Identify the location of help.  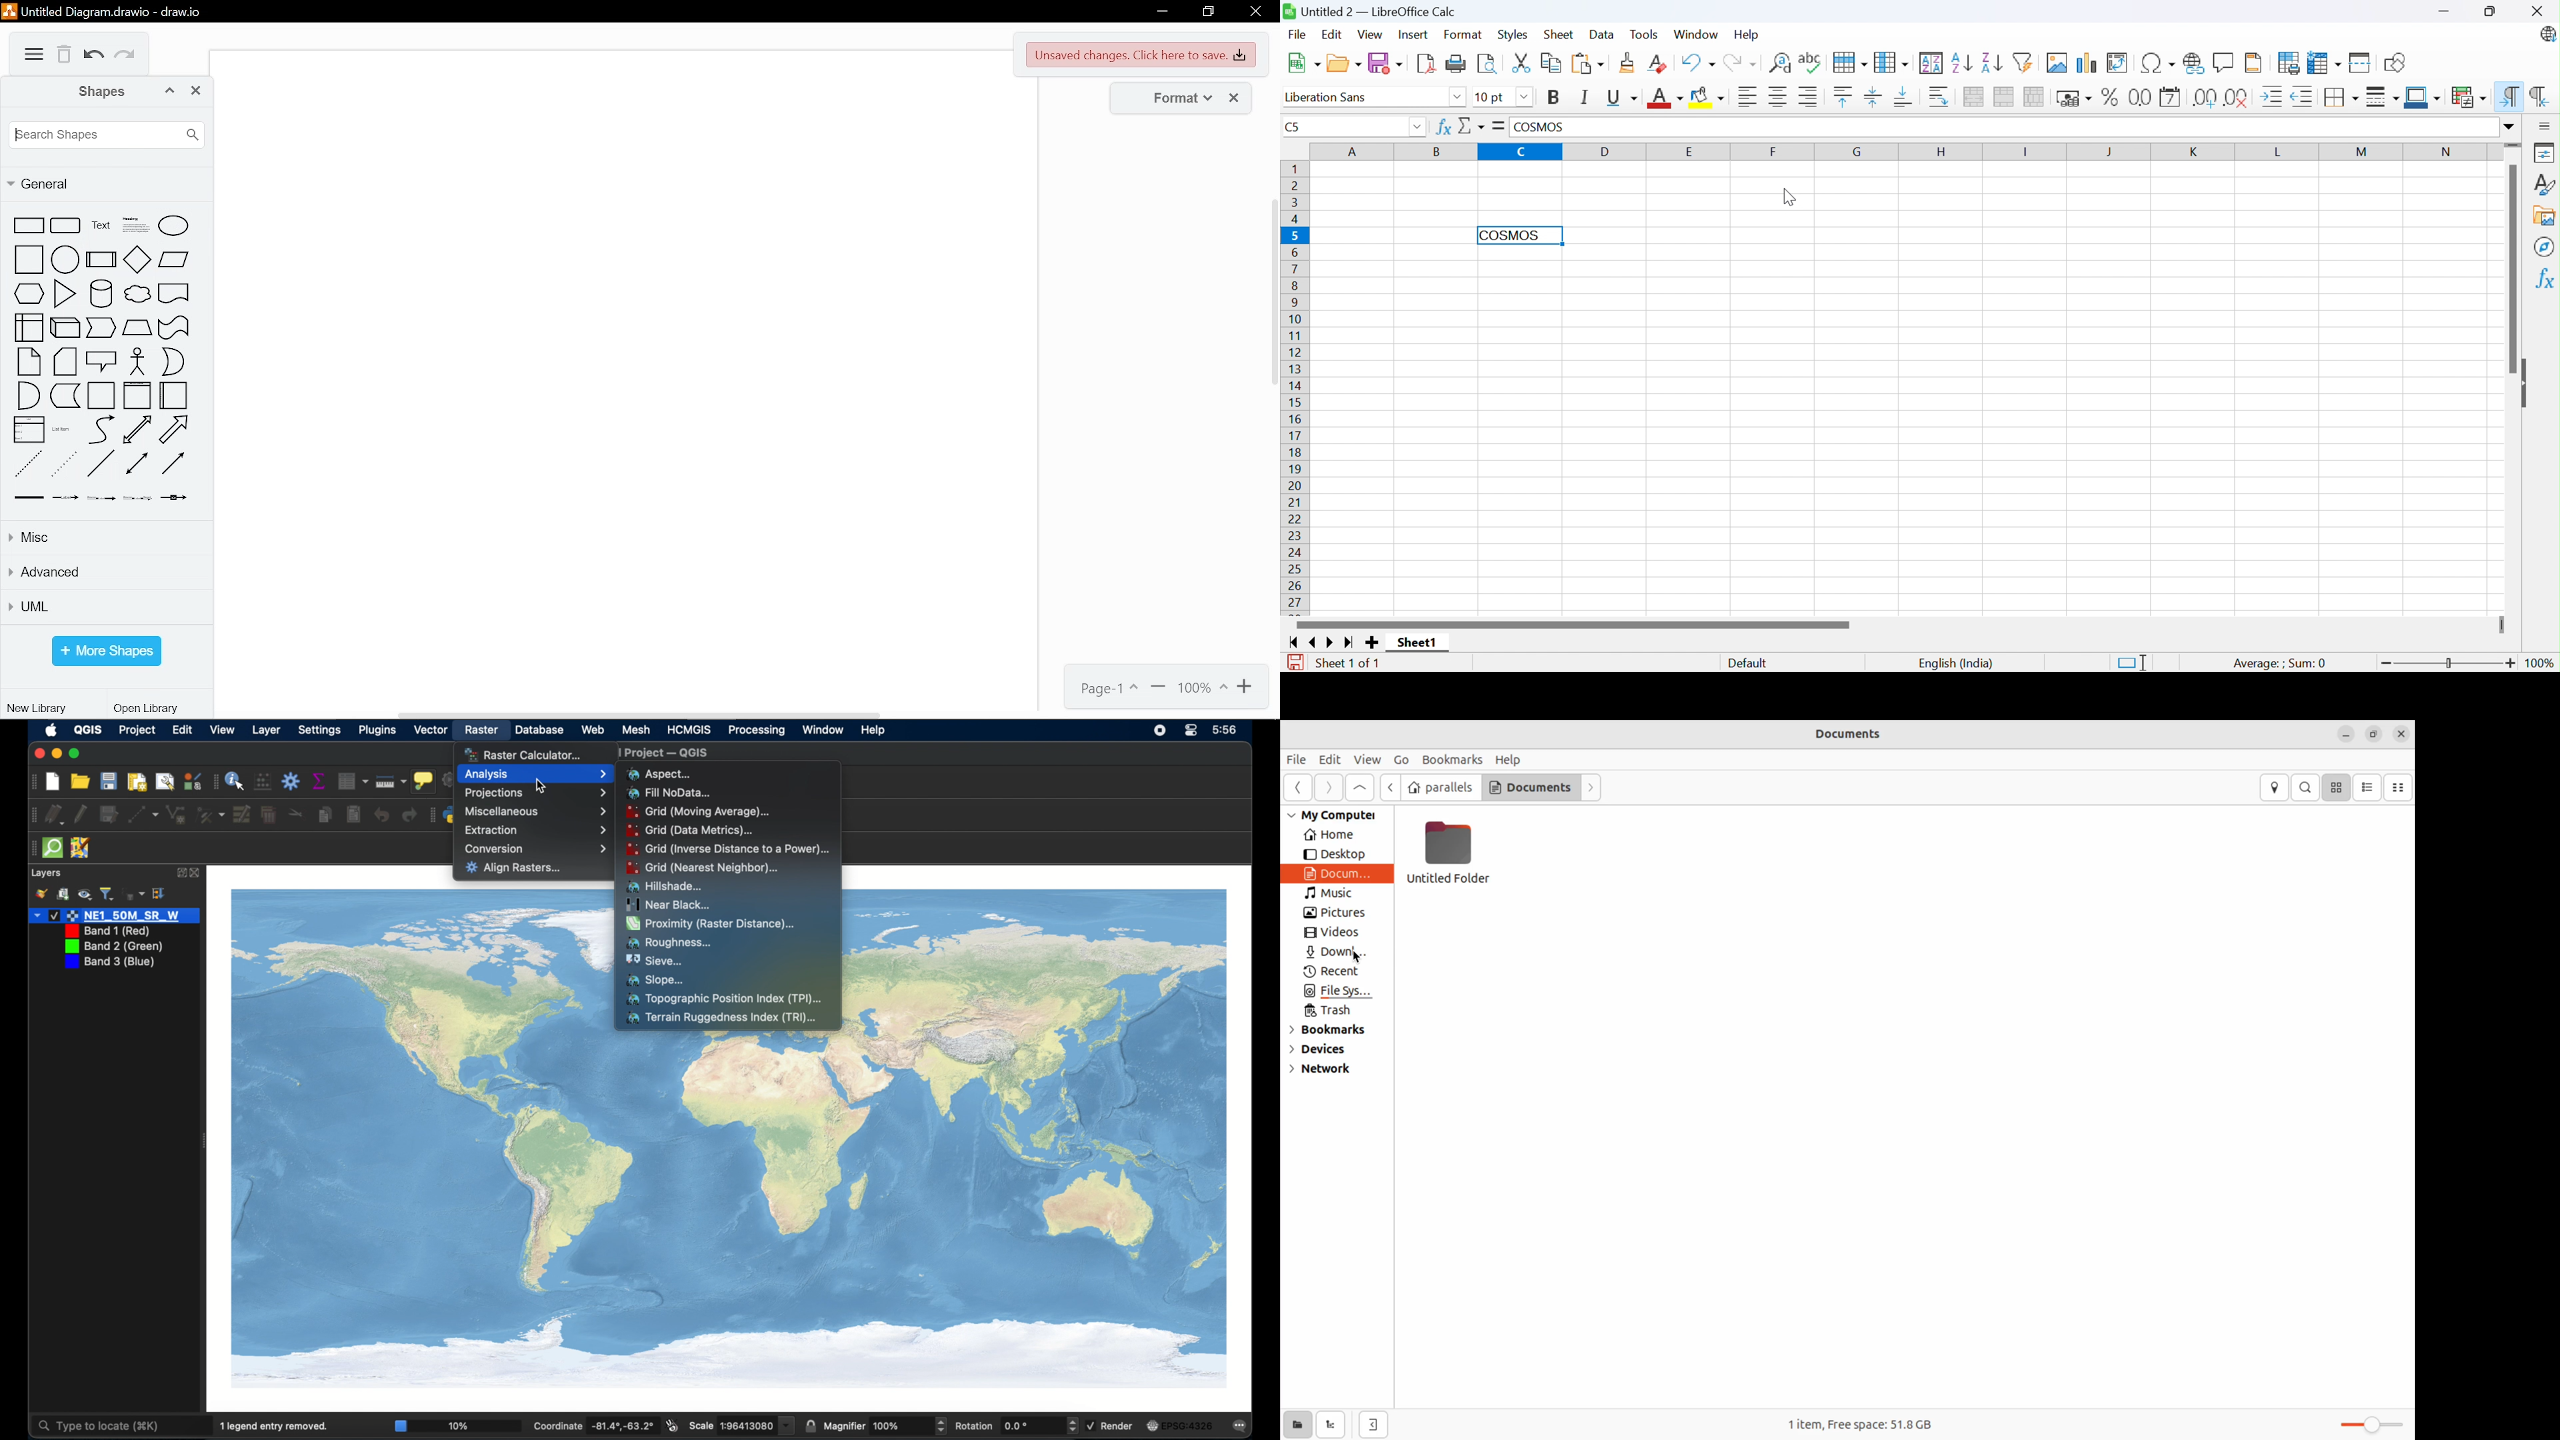
(874, 731).